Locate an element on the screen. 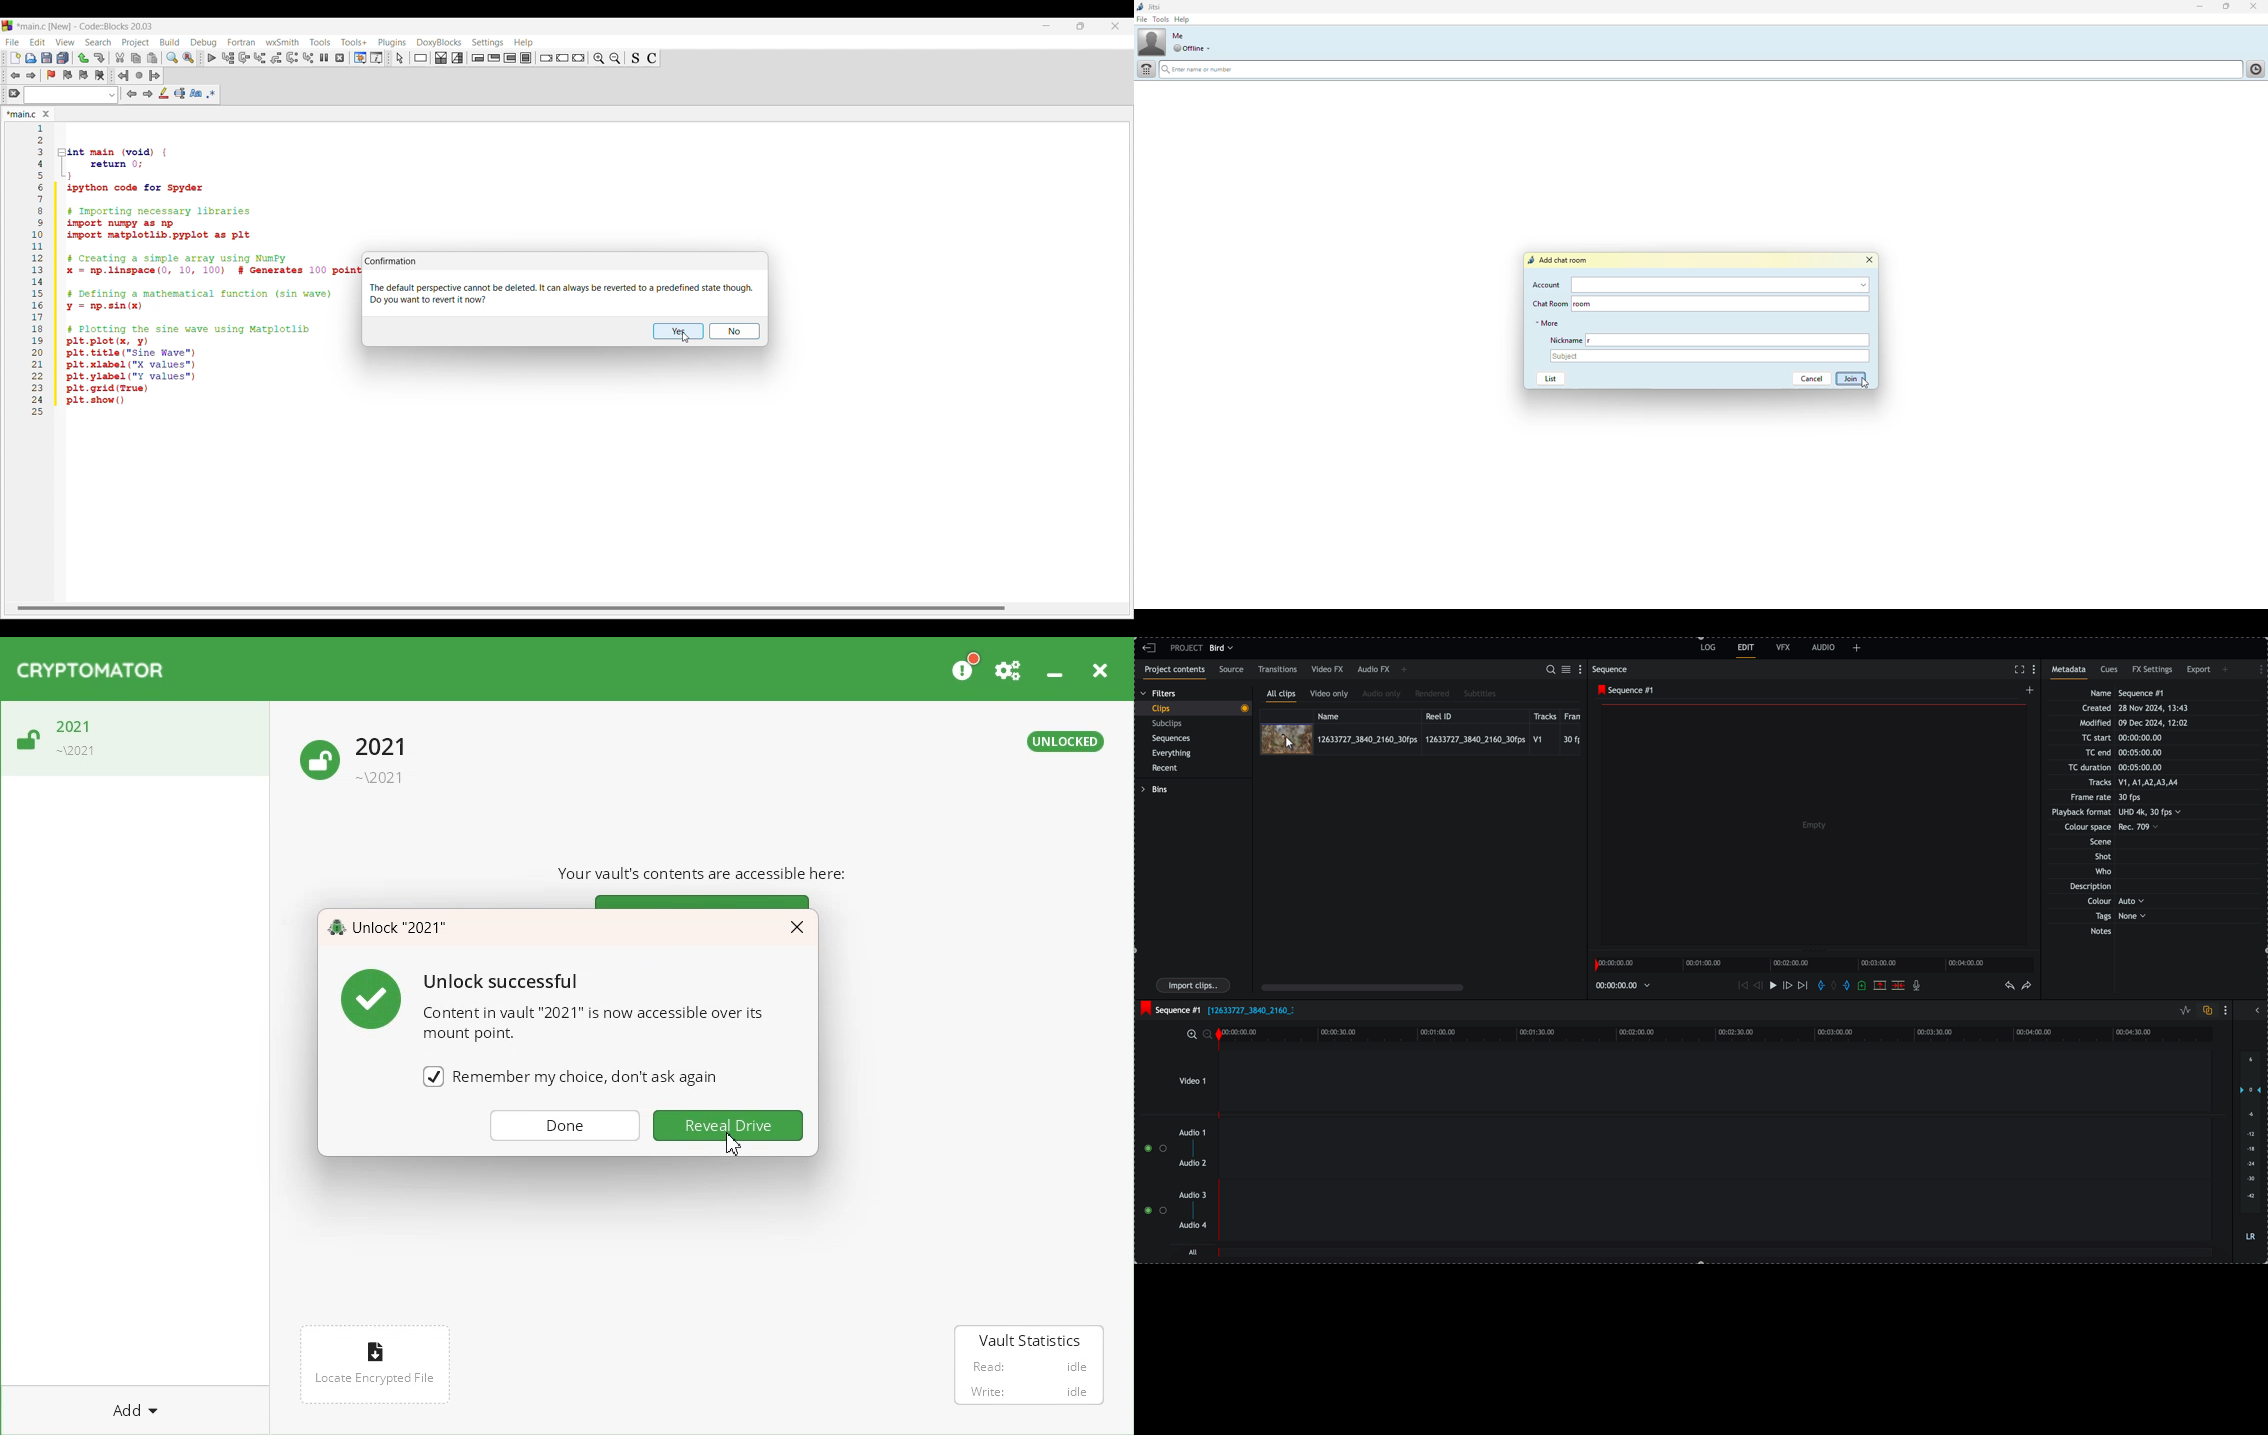 The width and height of the screenshot is (2268, 1456). Close is located at coordinates (46, 114).